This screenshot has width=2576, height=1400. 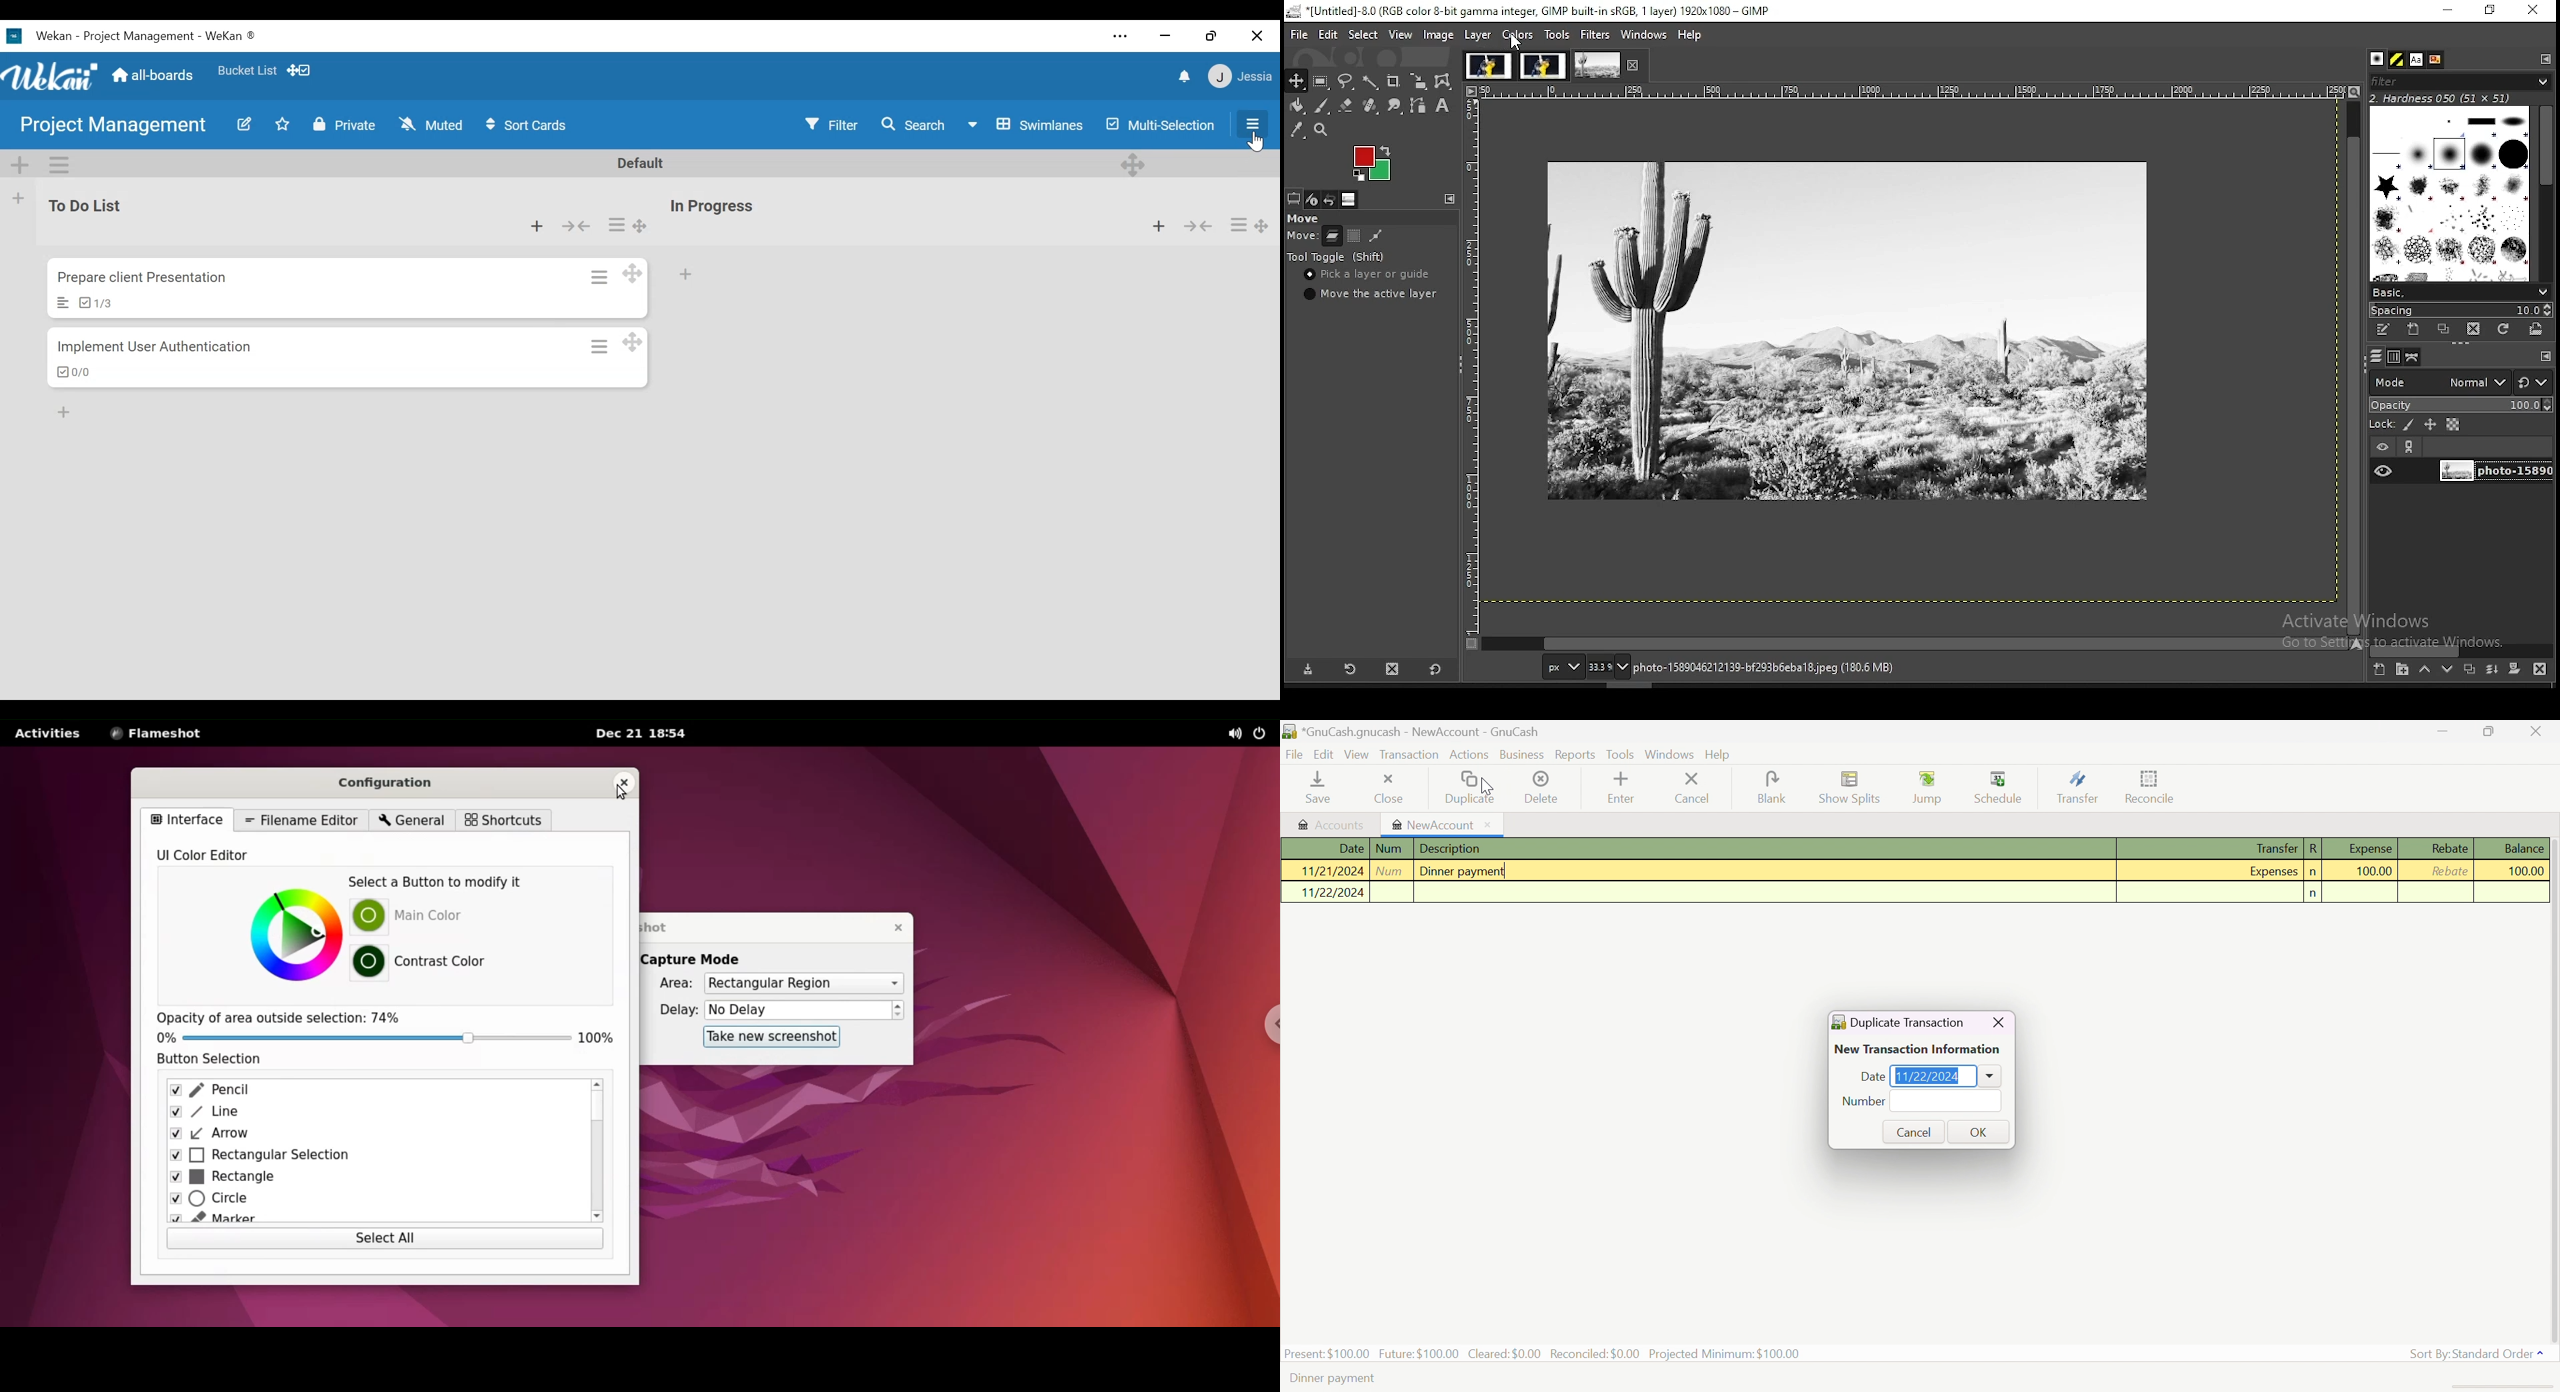 What do you see at coordinates (1921, 1049) in the screenshot?
I see `New Transaction Information` at bounding box center [1921, 1049].